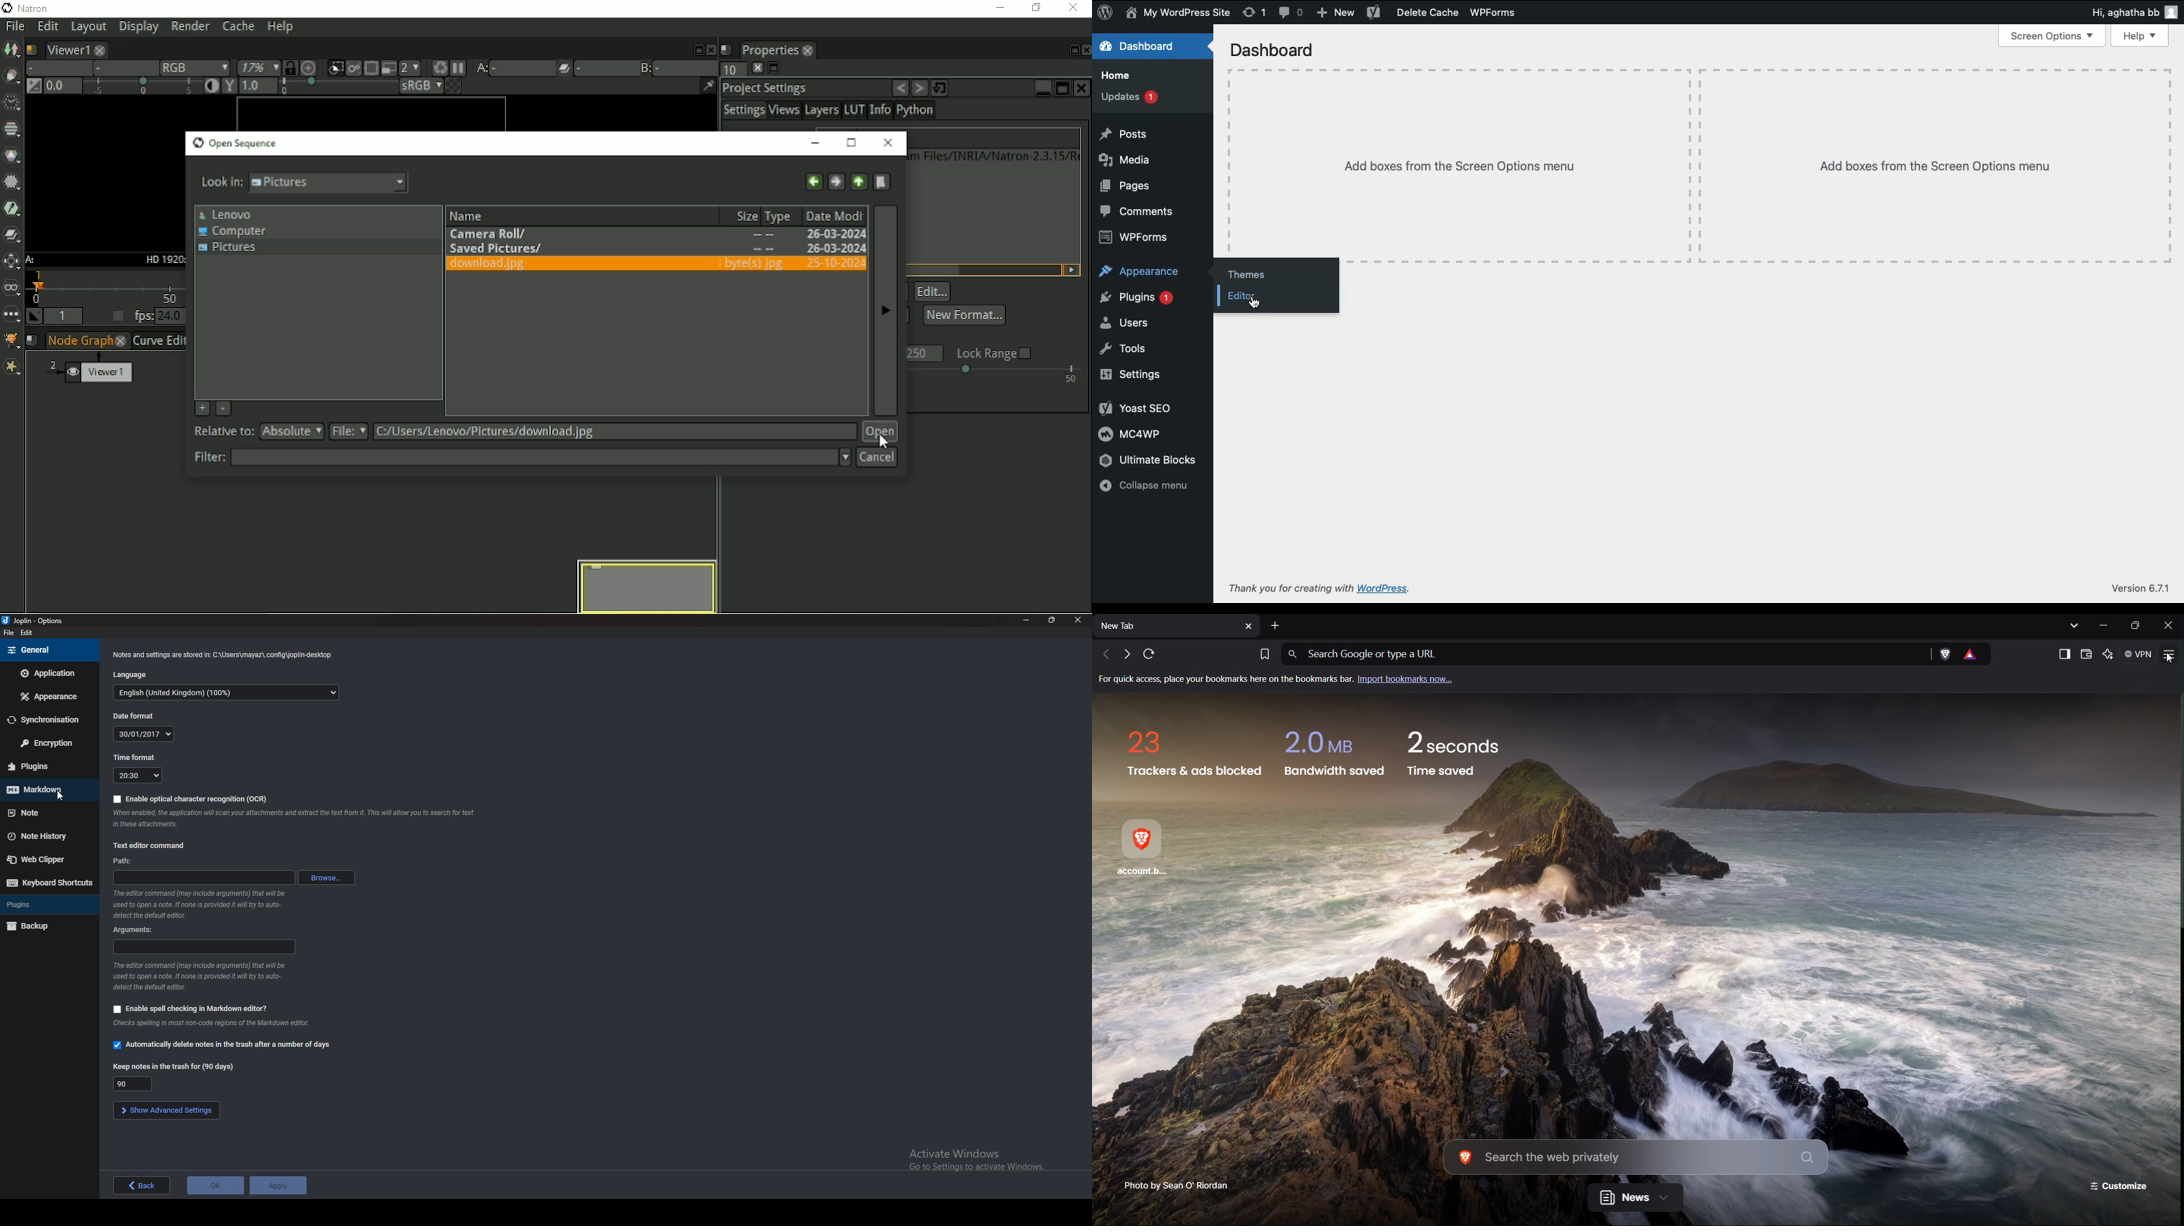 This screenshot has height=1232, width=2184. What do you see at coordinates (47, 766) in the screenshot?
I see `plugins` at bounding box center [47, 766].